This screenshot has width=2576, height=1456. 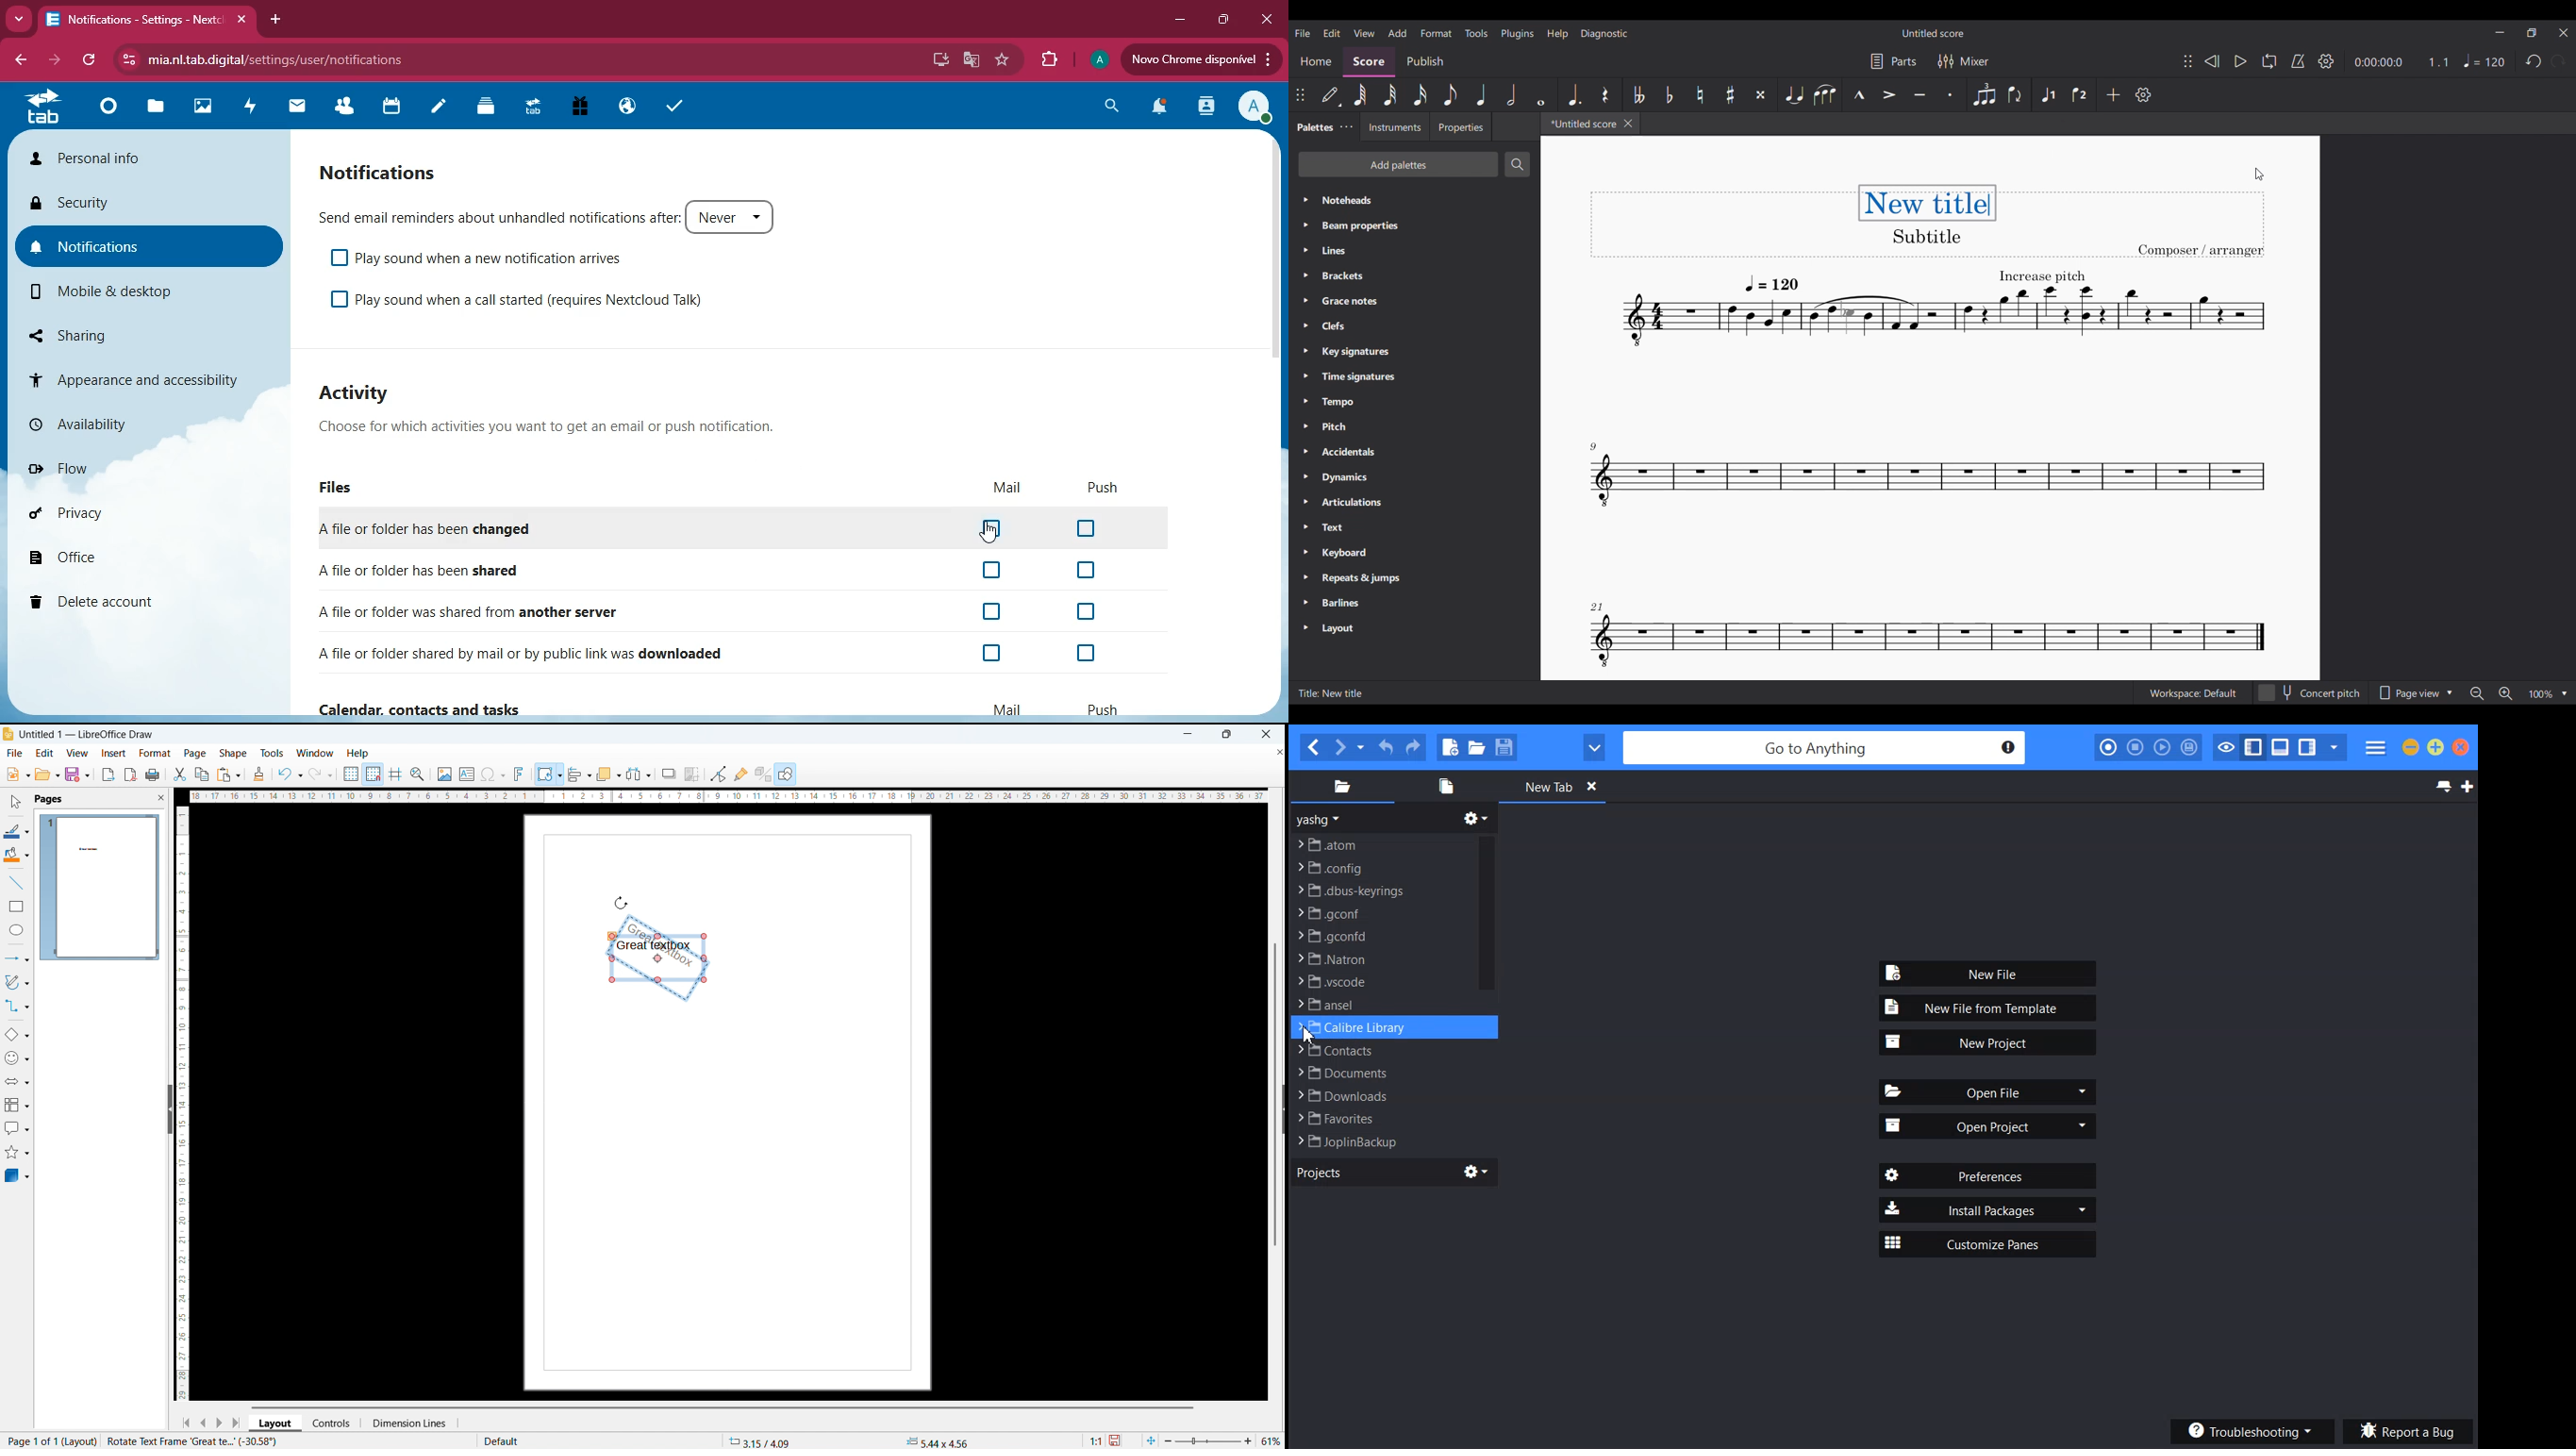 I want to click on paste, so click(x=228, y=775).